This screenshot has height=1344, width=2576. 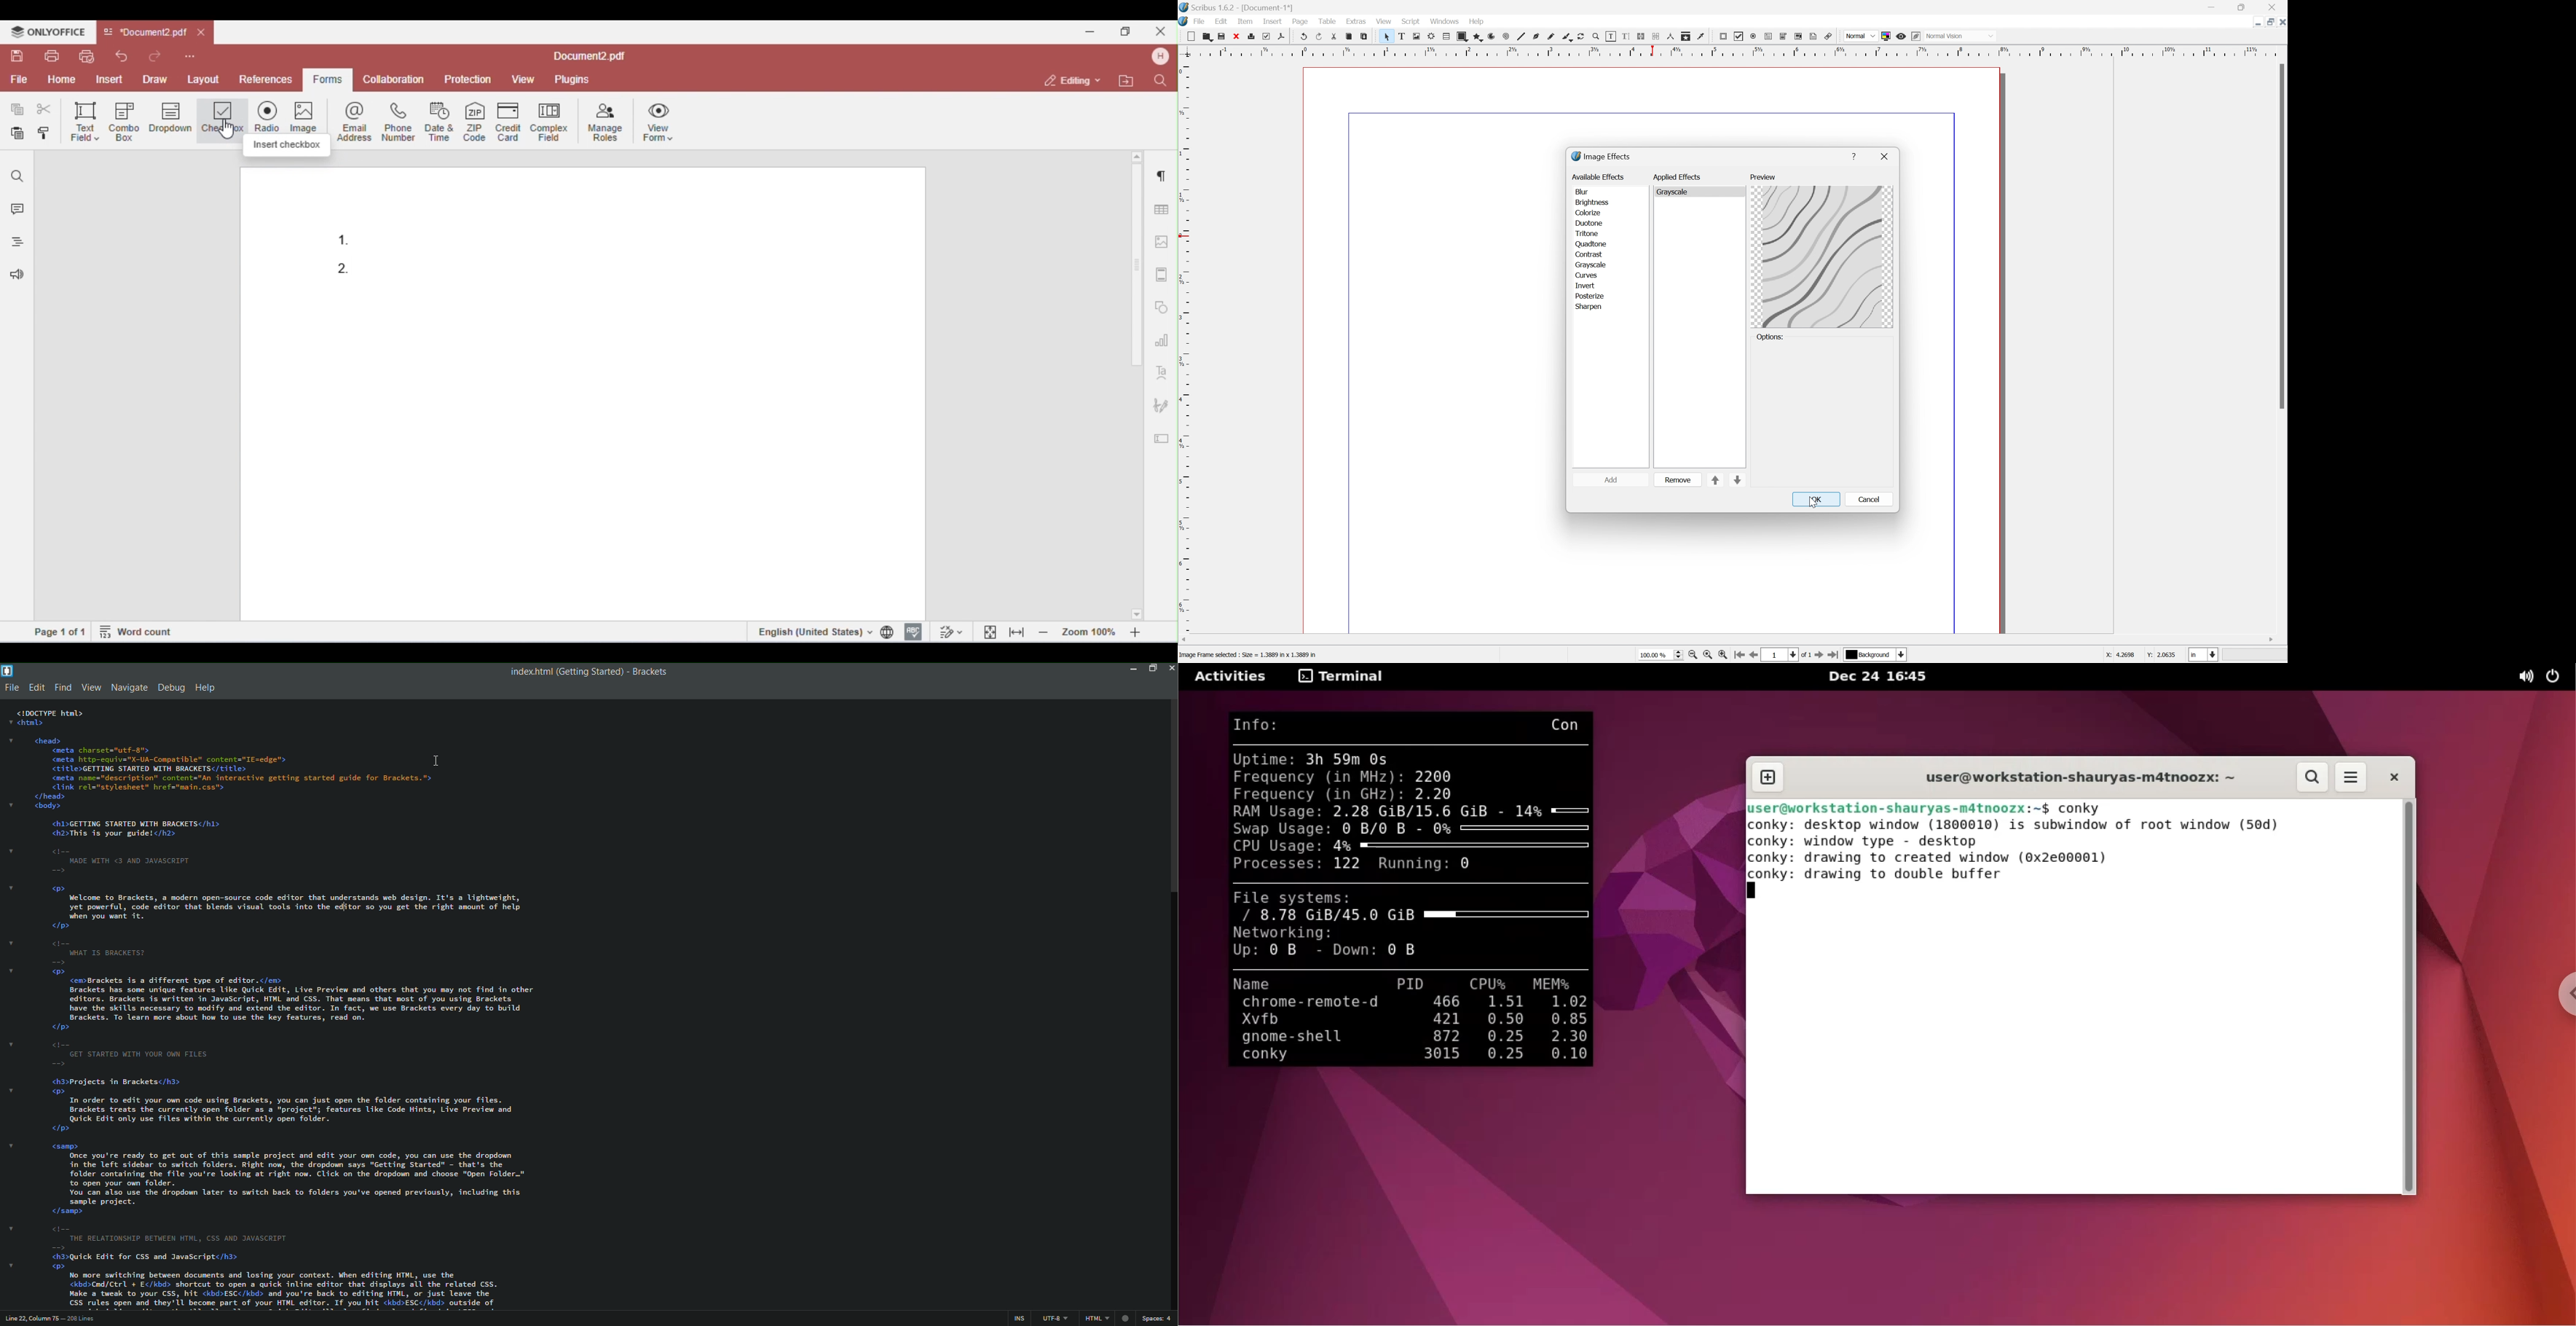 I want to click on contrast, so click(x=1590, y=254).